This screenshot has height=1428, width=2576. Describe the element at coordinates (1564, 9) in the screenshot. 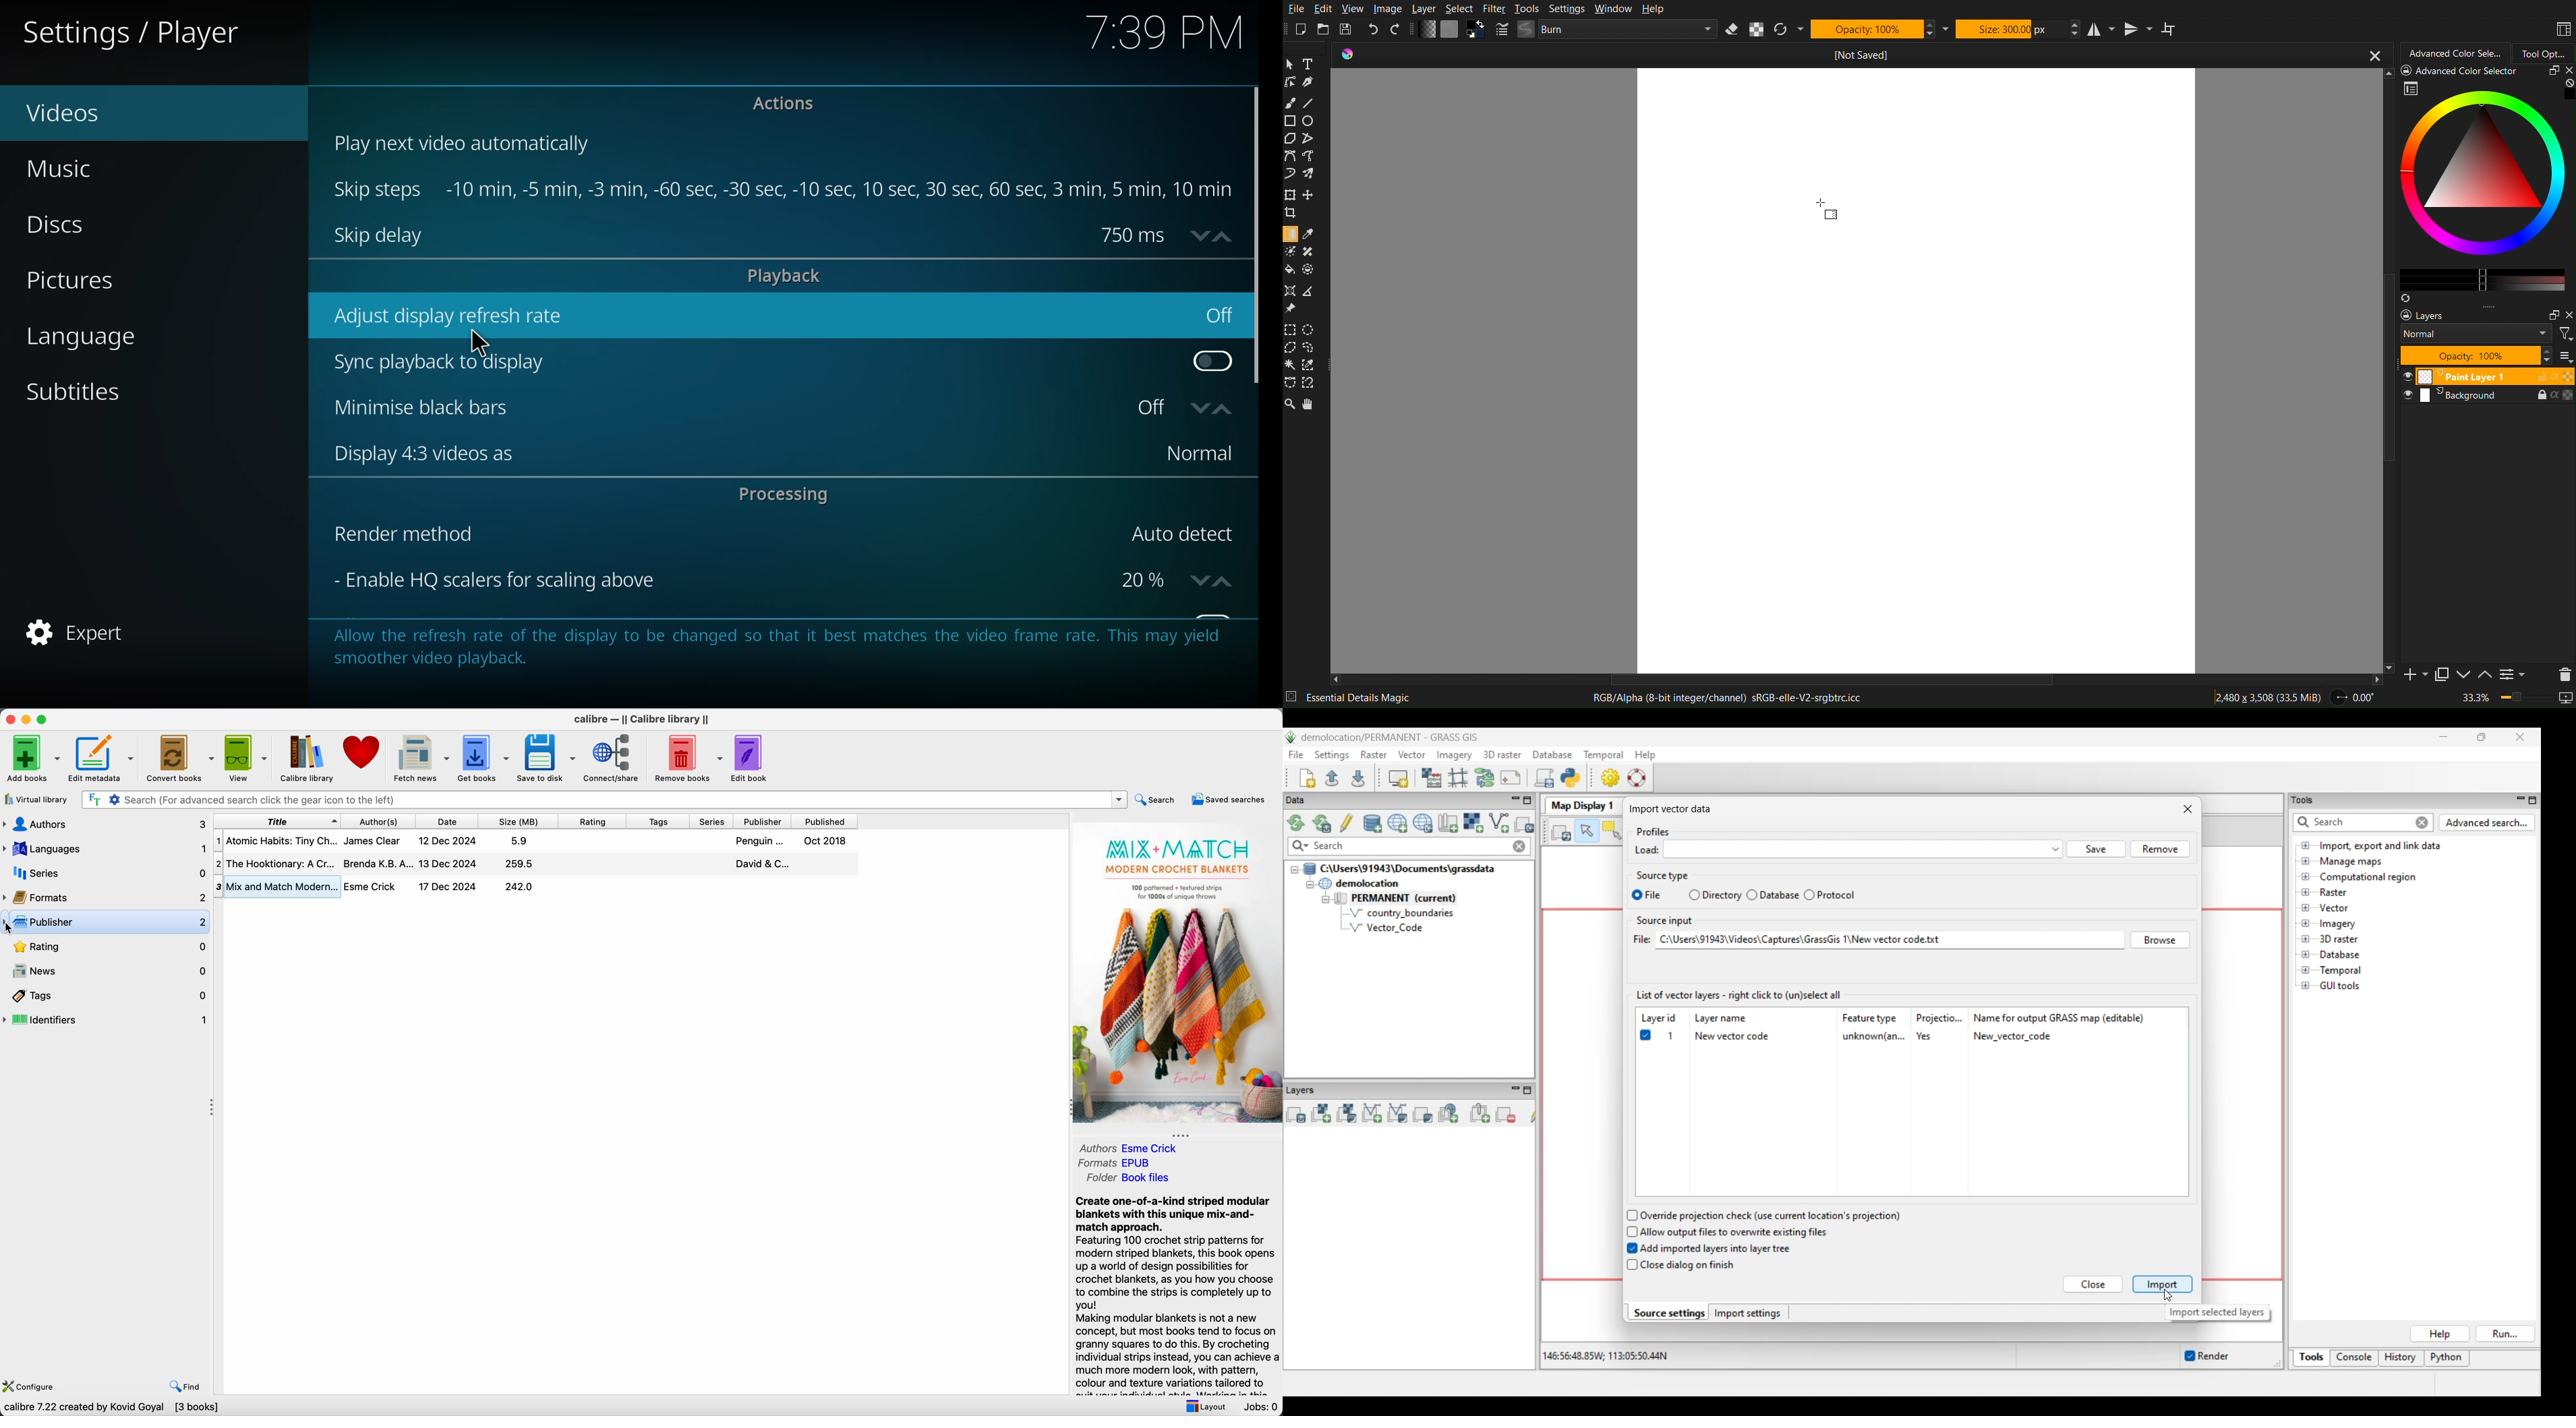

I see `Settings` at that location.